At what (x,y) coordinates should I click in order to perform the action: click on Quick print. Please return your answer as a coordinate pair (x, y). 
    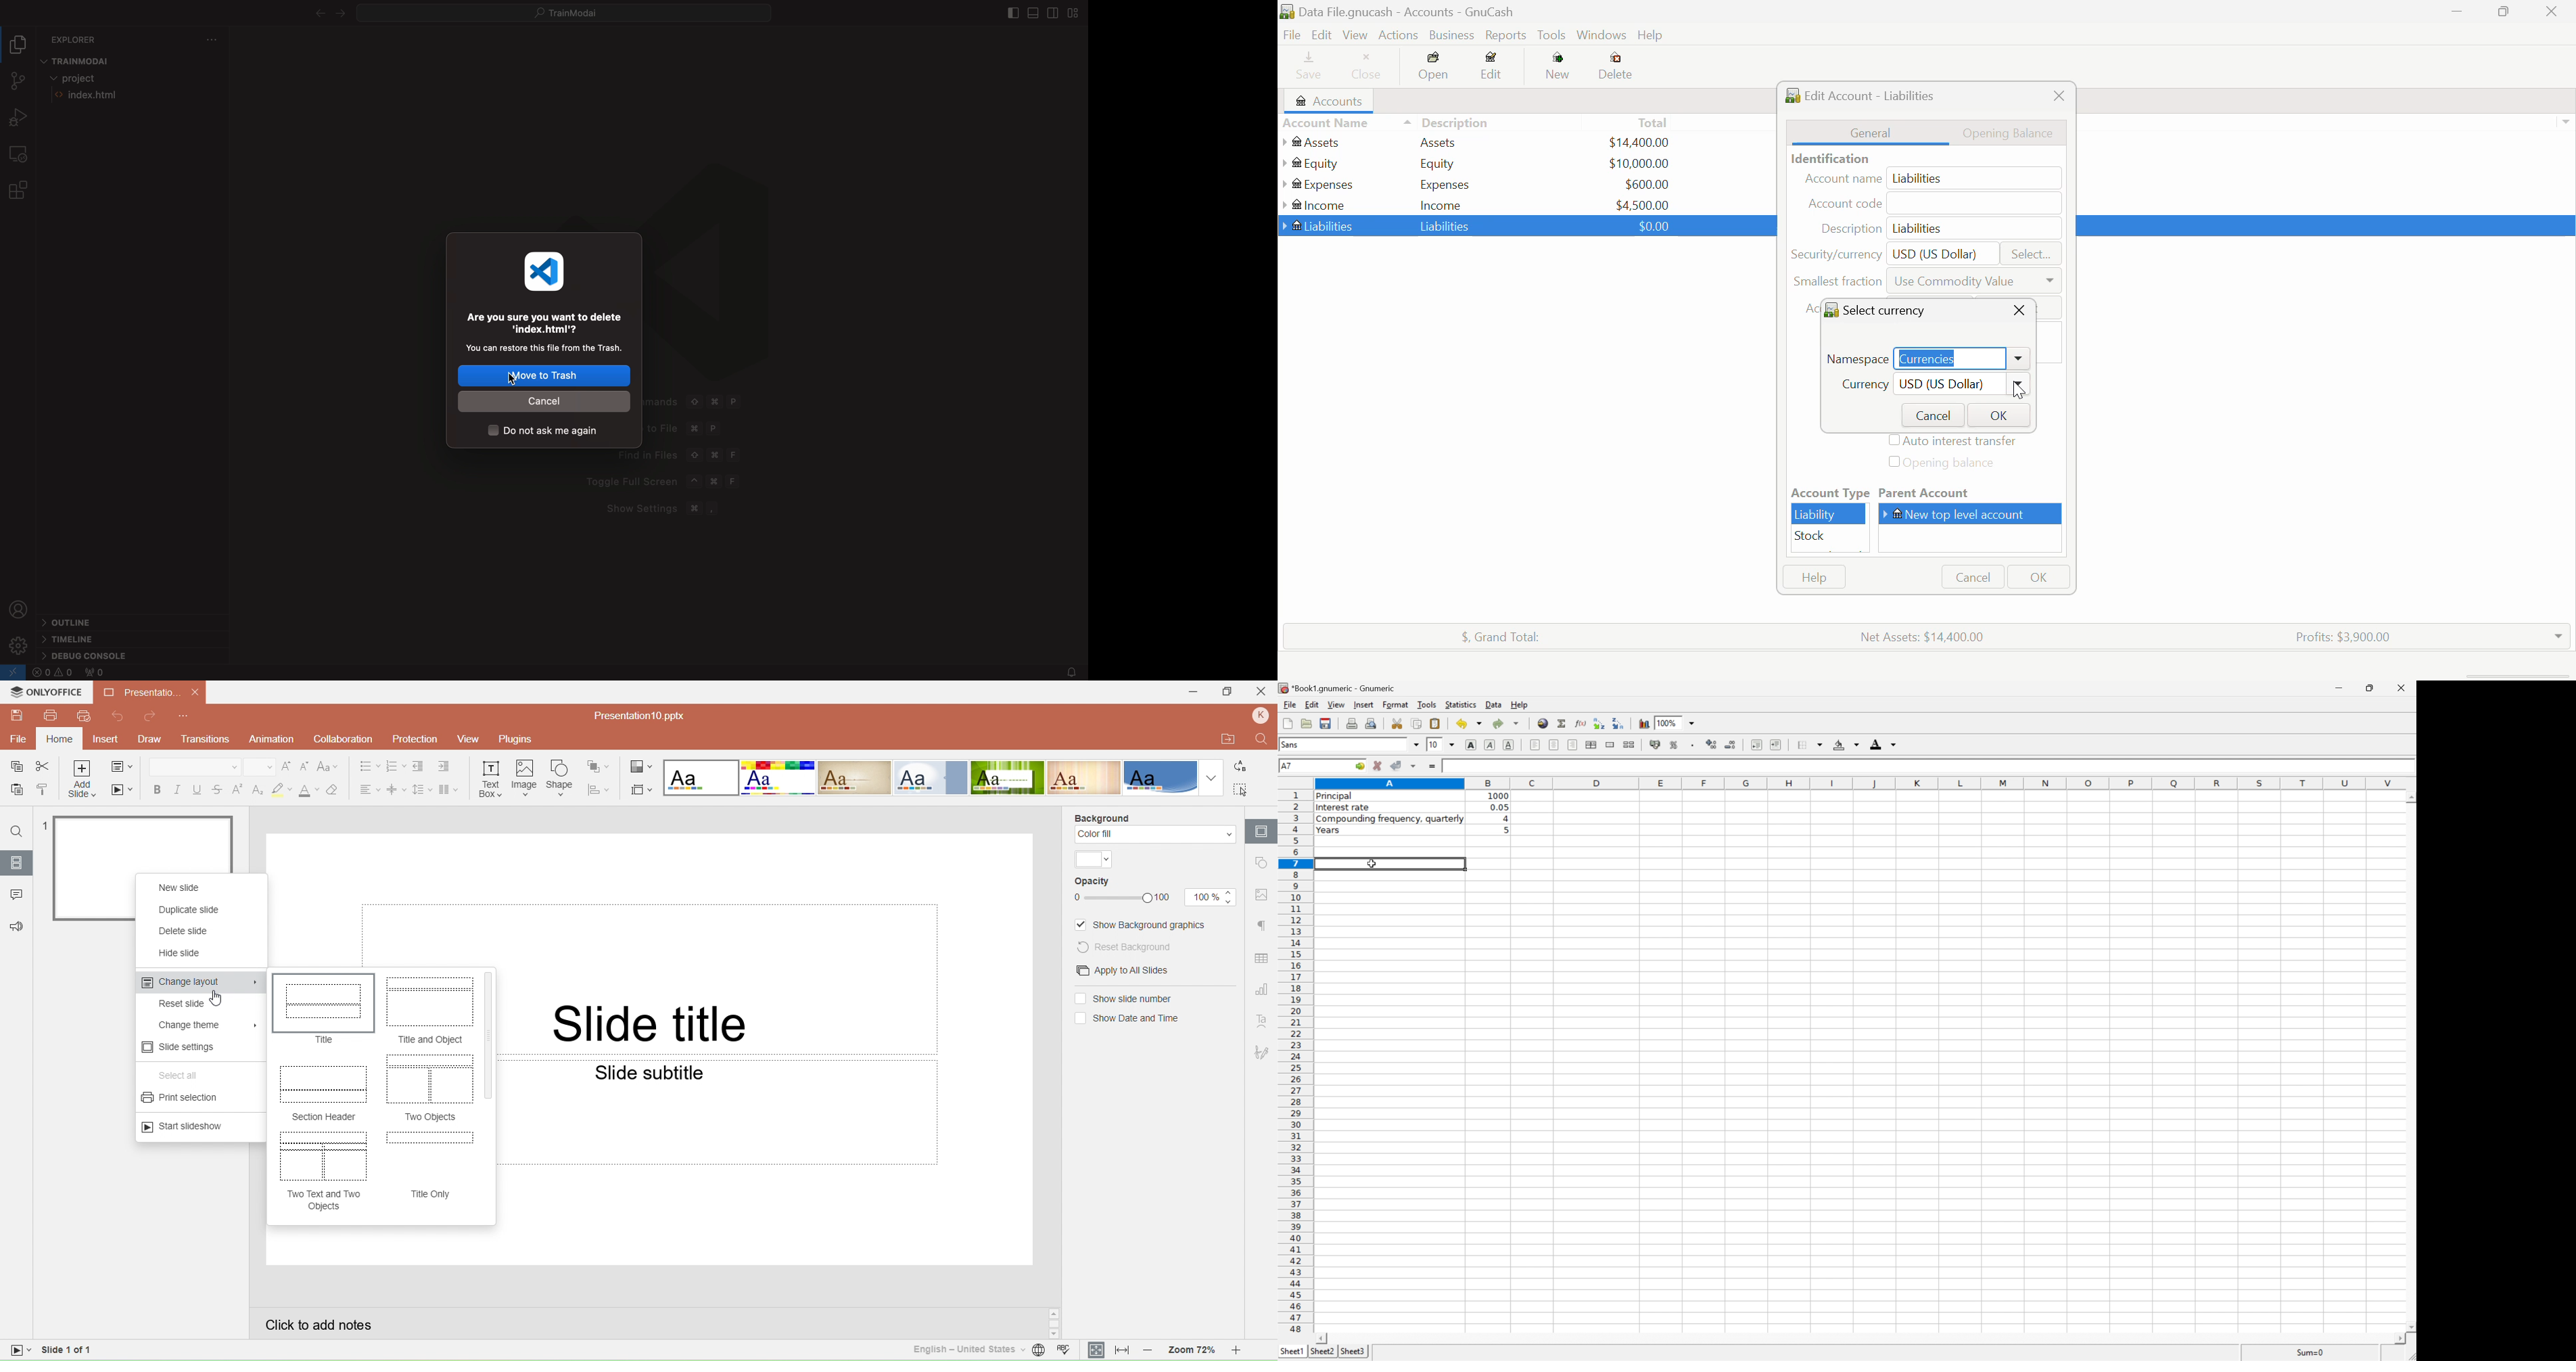
    Looking at the image, I should click on (83, 716).